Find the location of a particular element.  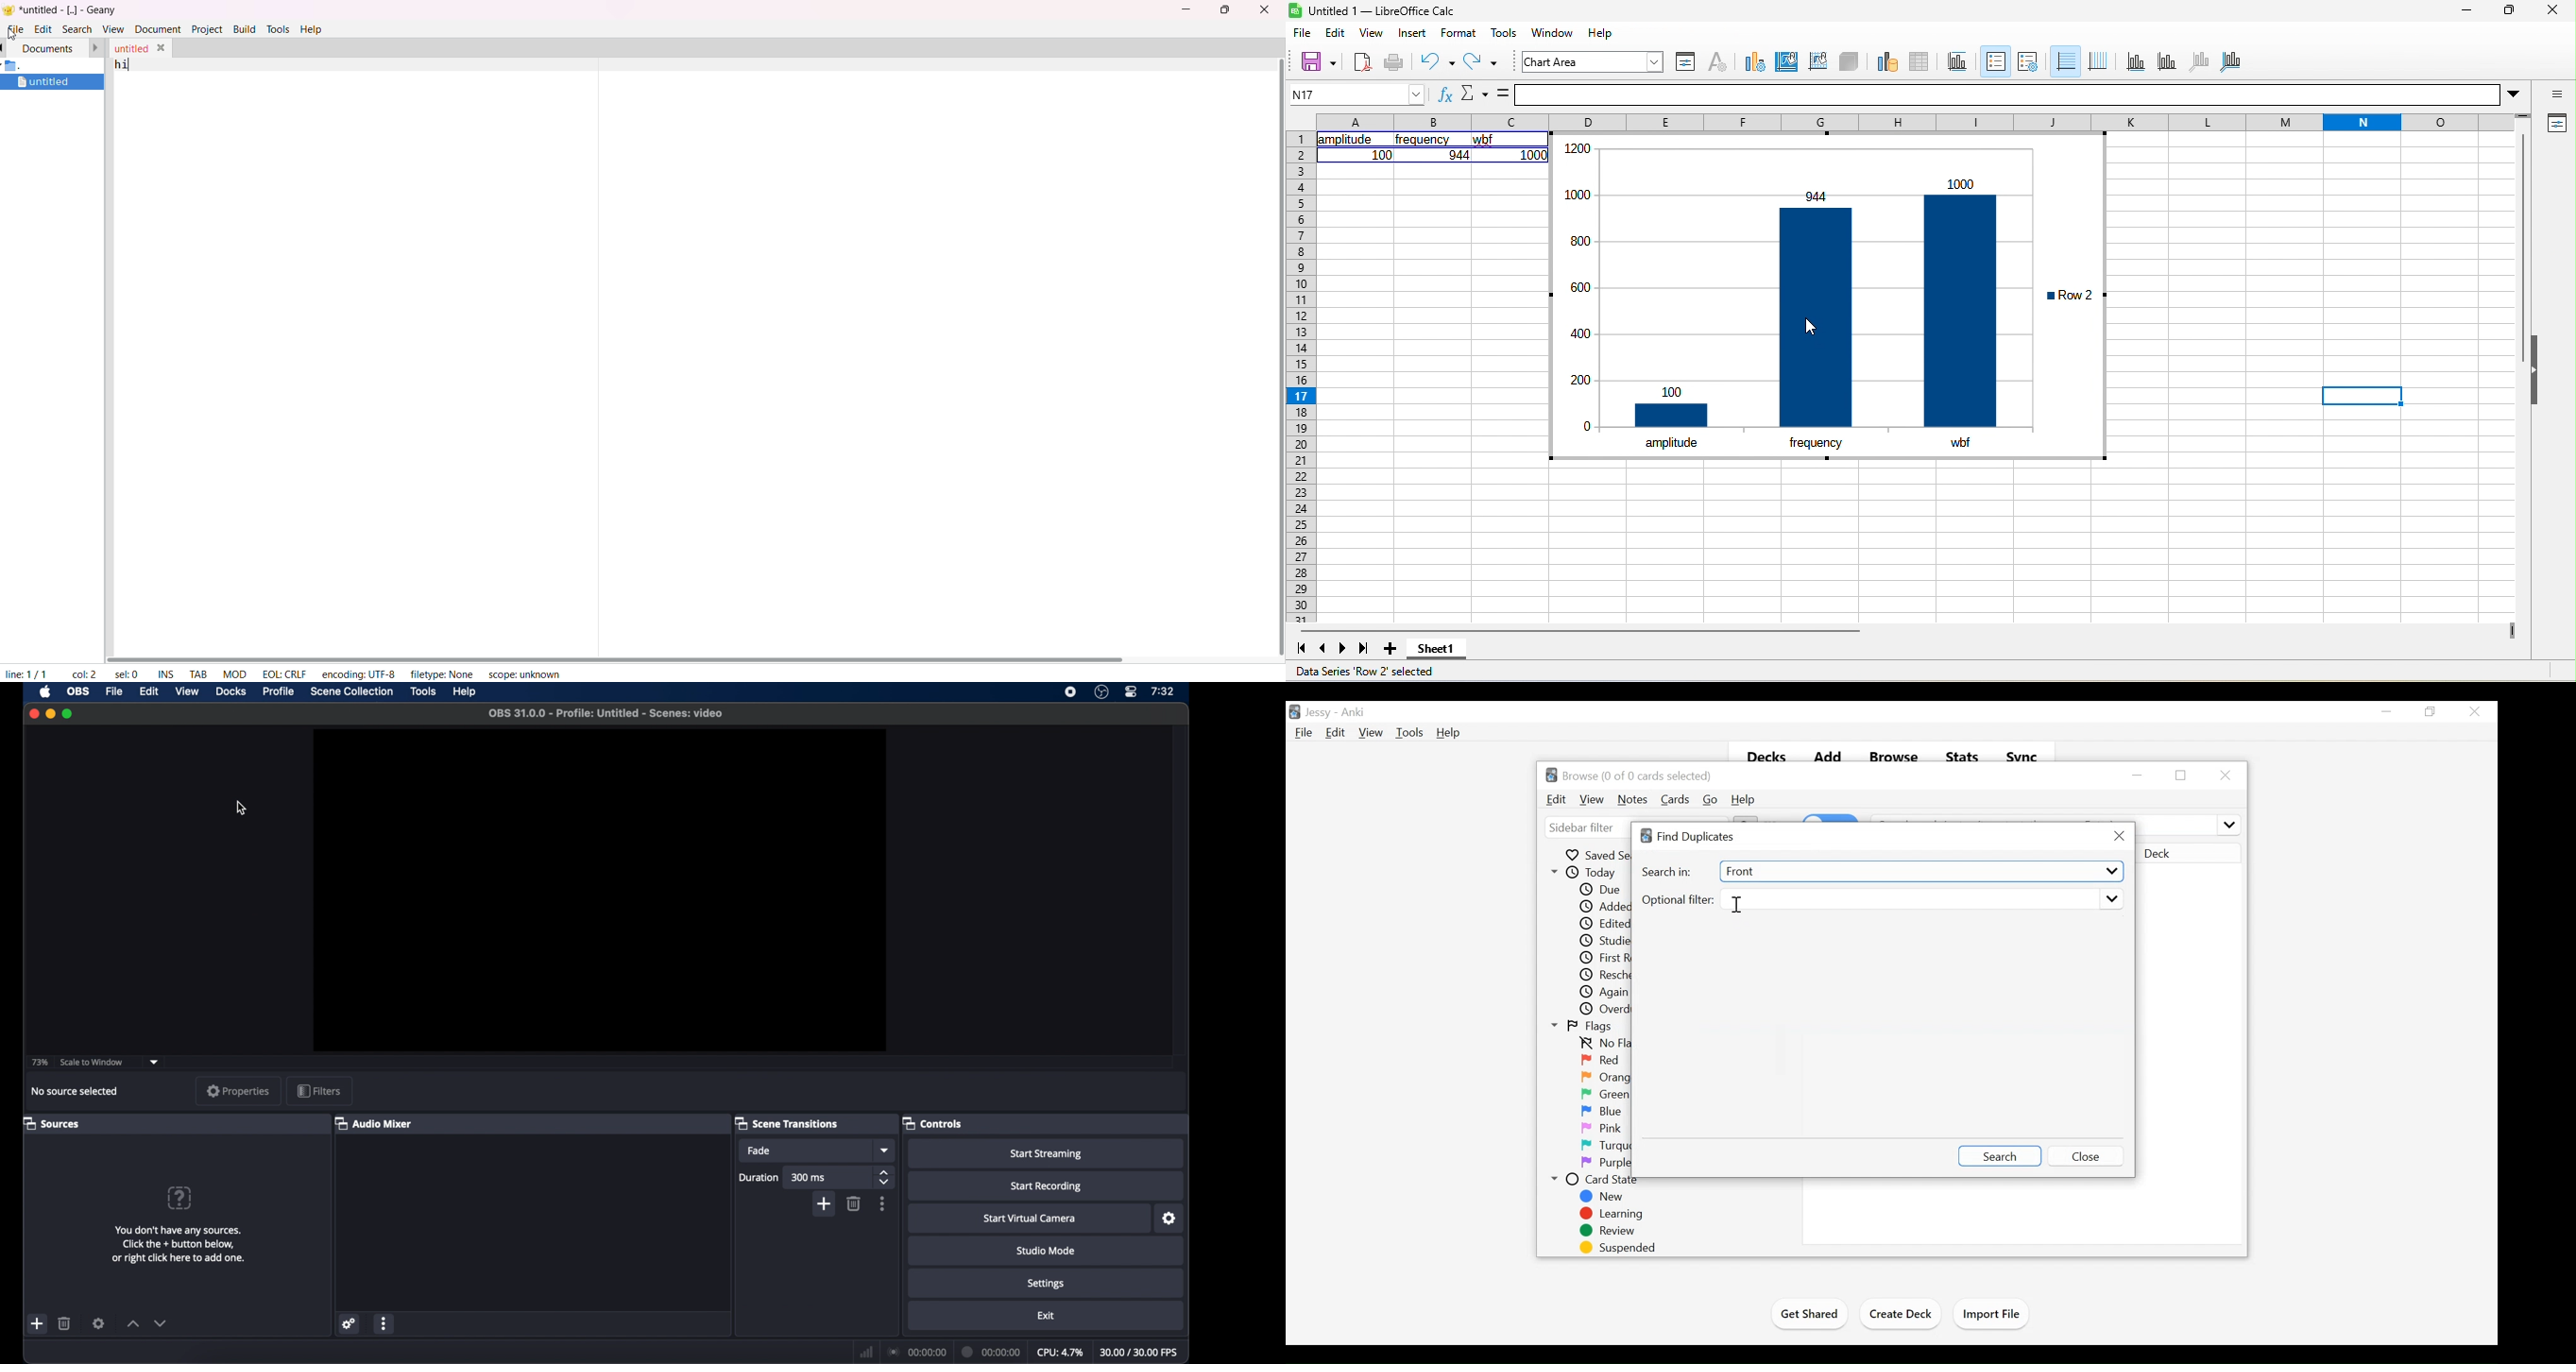

fade is located at coordinates (758, 1151).